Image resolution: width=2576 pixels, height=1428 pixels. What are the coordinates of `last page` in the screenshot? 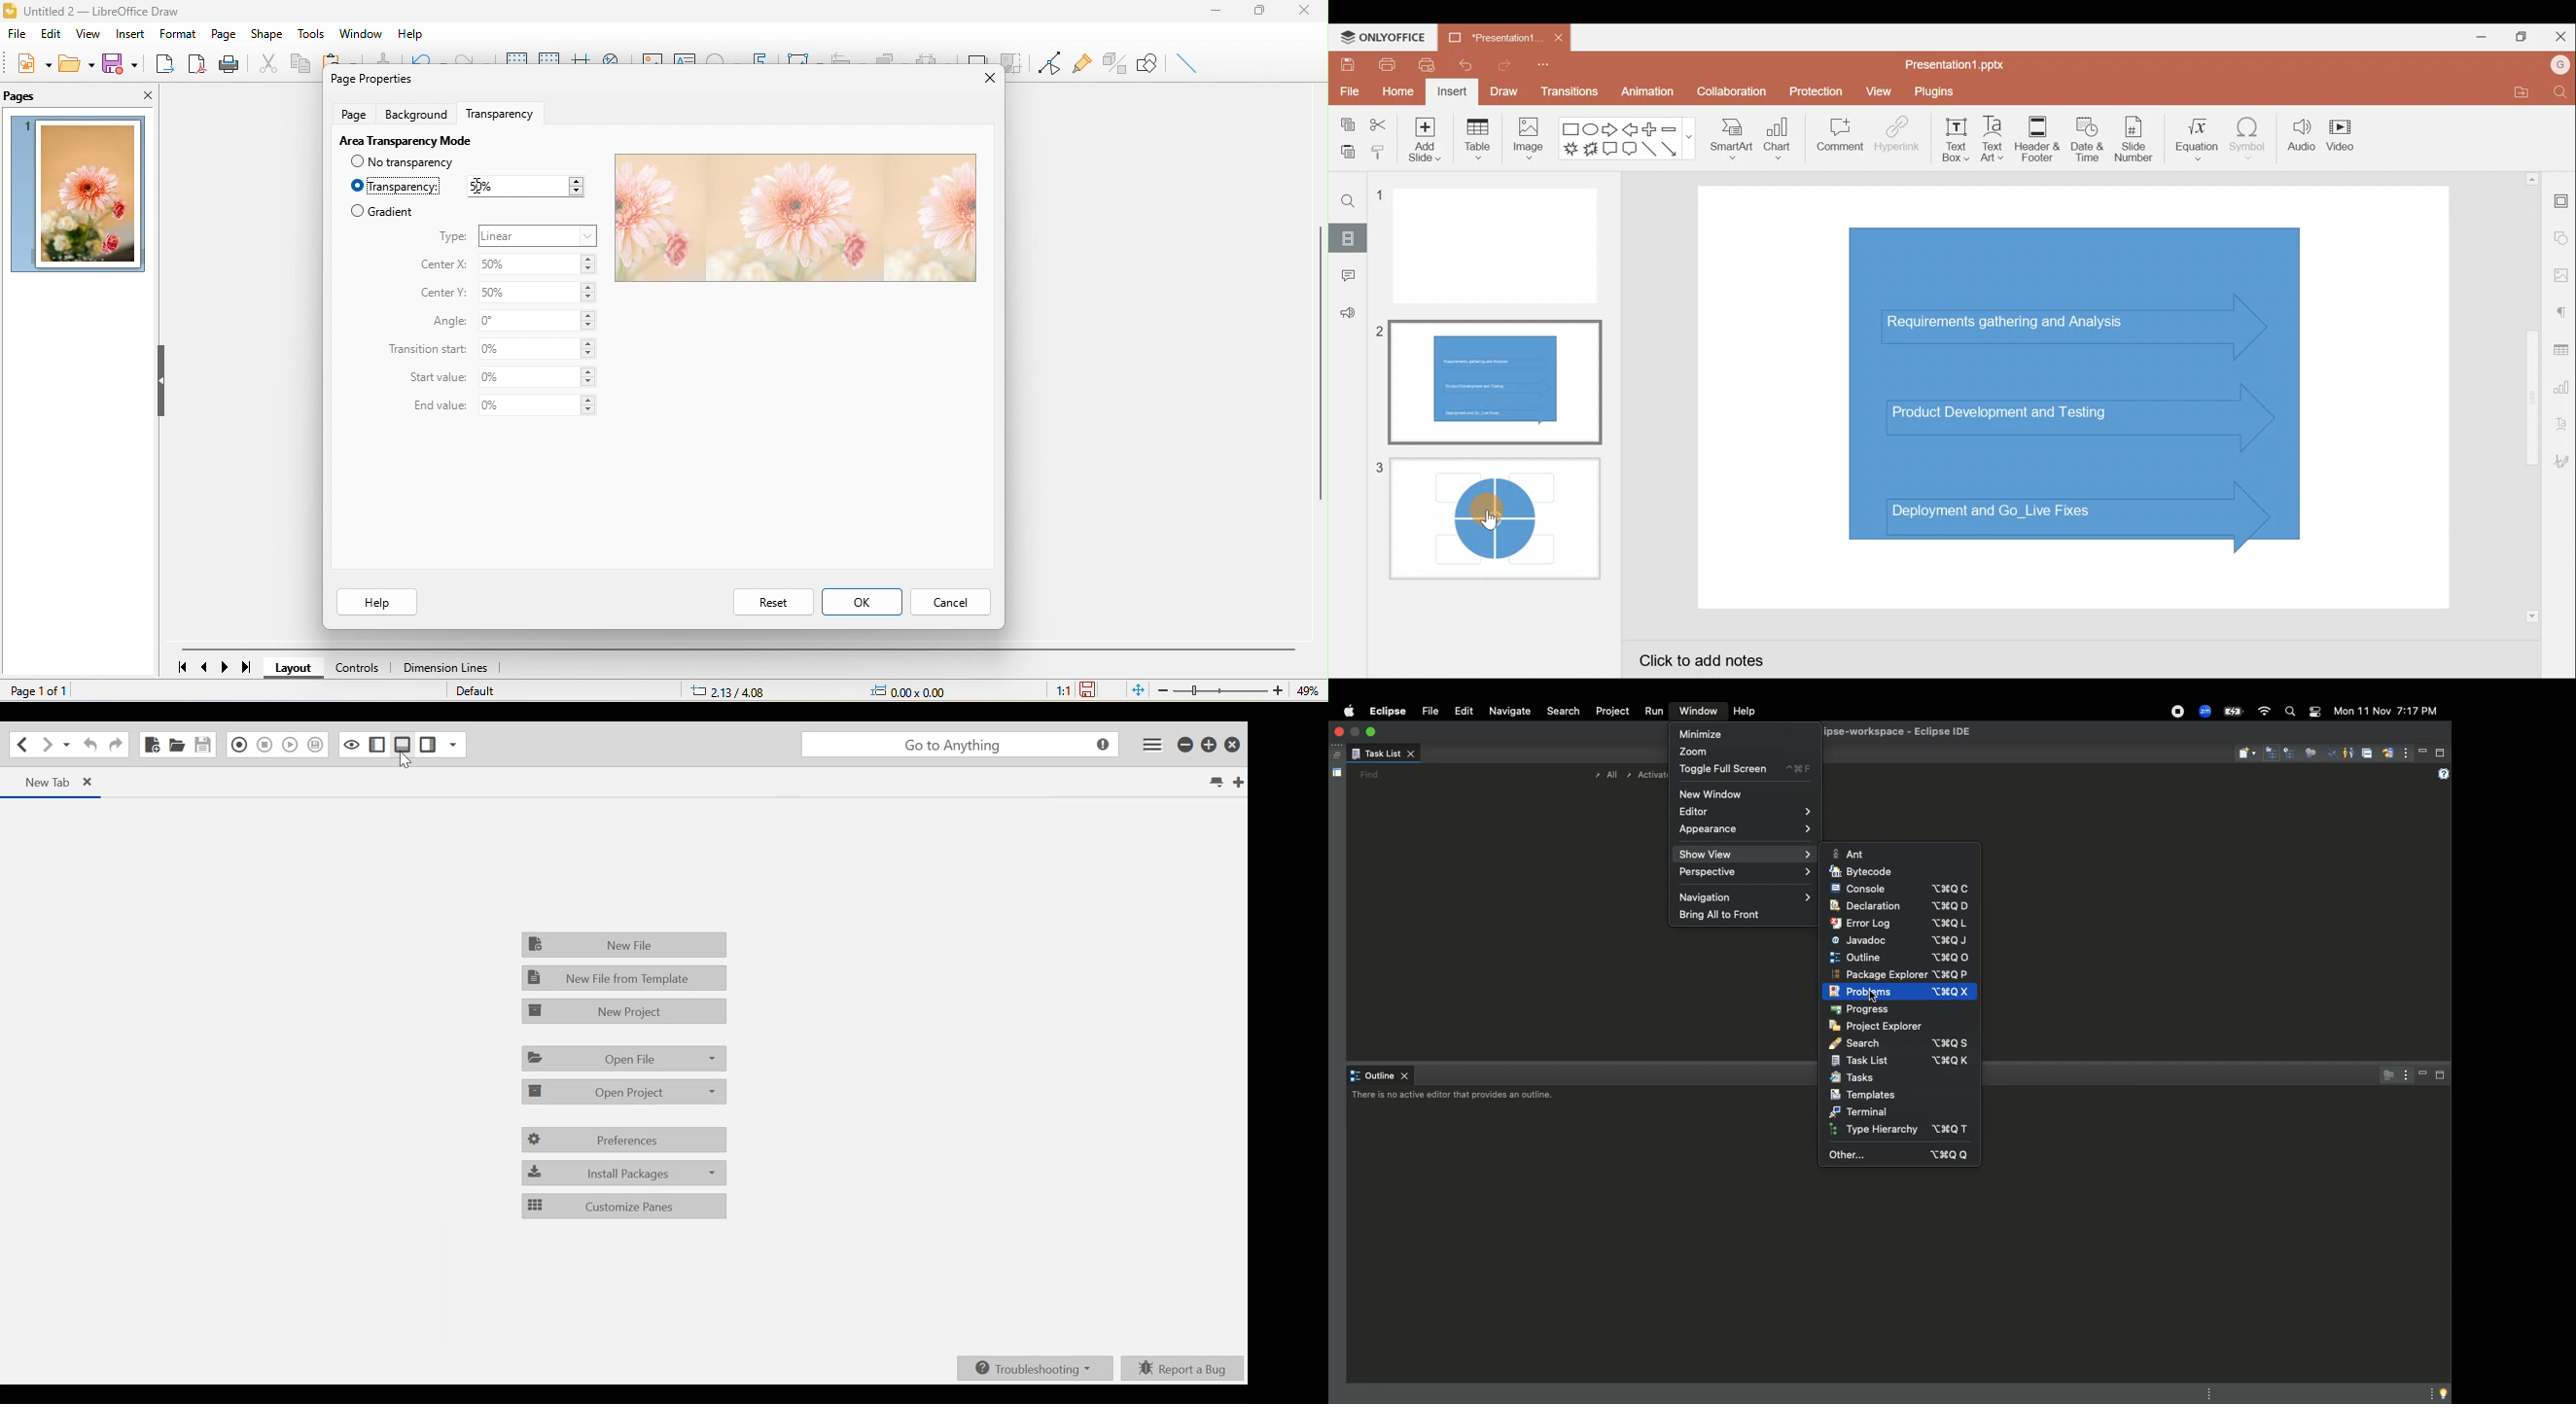 It's located at (242, 667).